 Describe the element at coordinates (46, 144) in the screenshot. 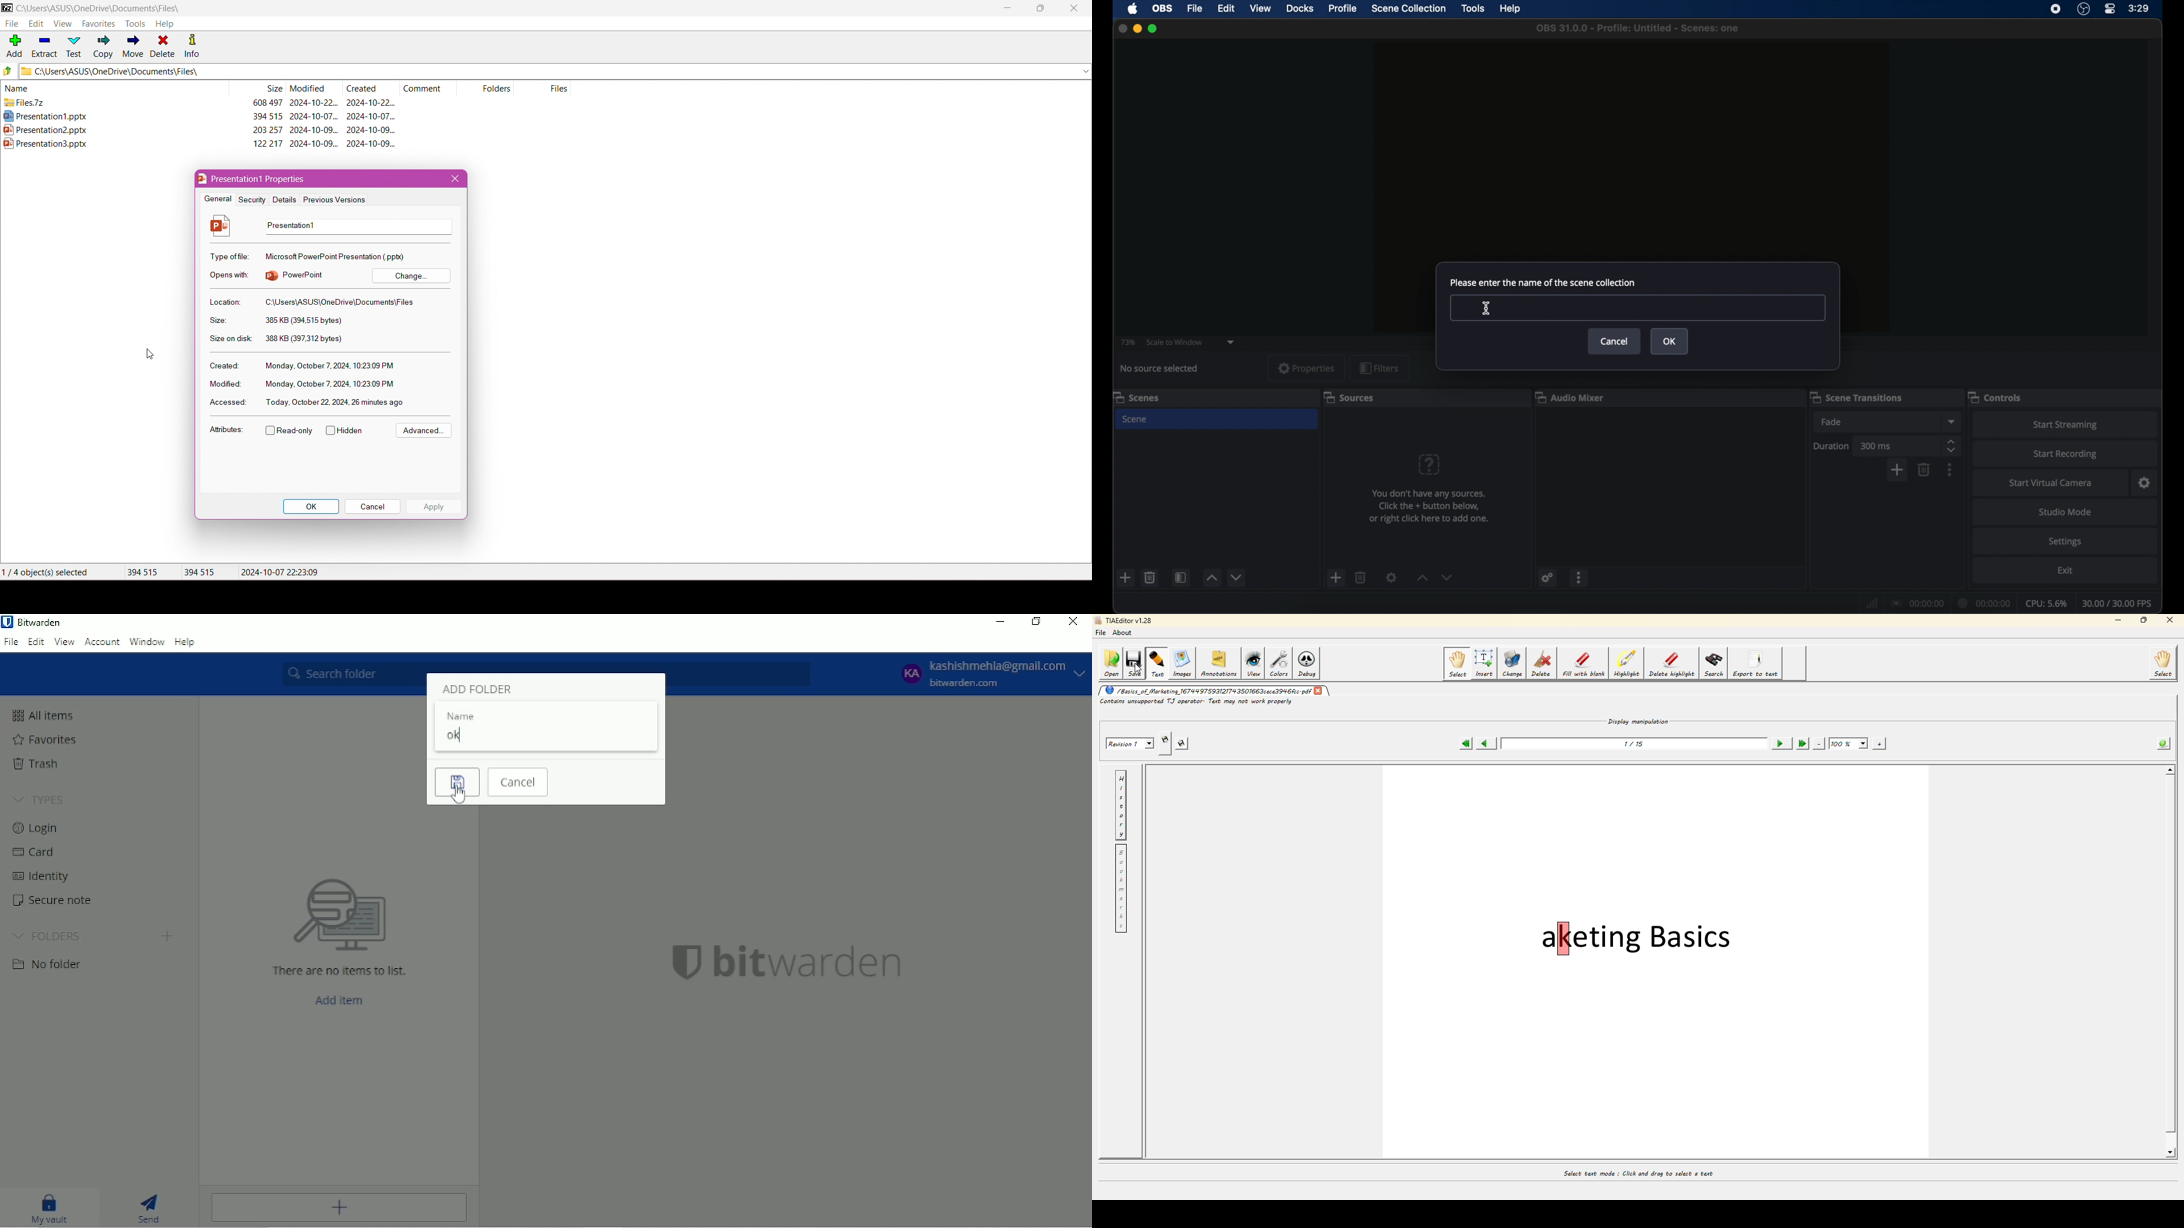

I see `presentation3.pptx` at that location.